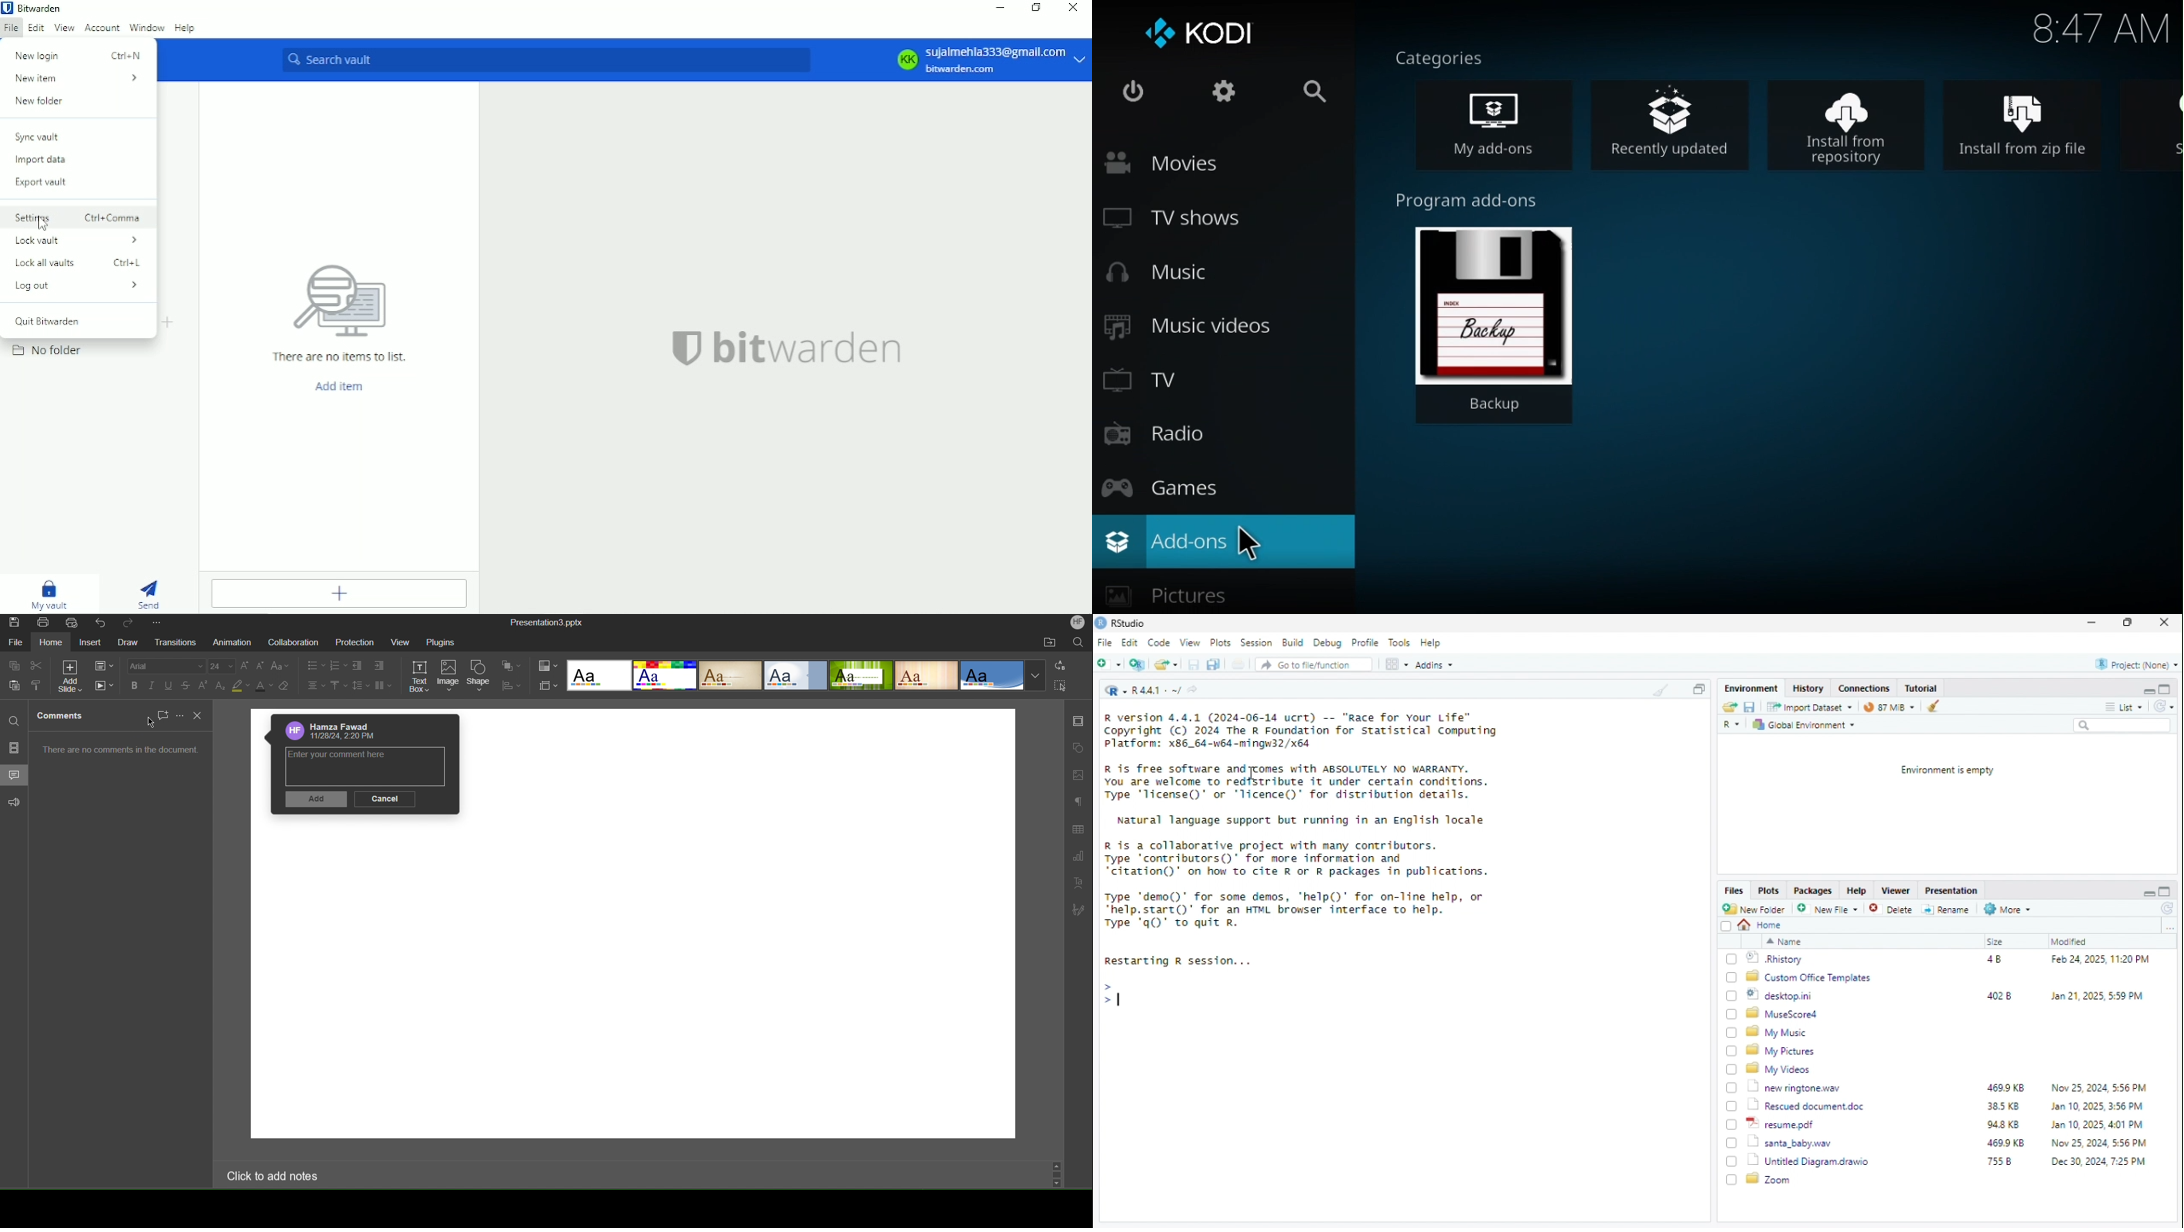 The image size is (2184, 1232). Describe the element at coordinates (2138, 665) in the screenshot. I see `Project:(None)` at that location.